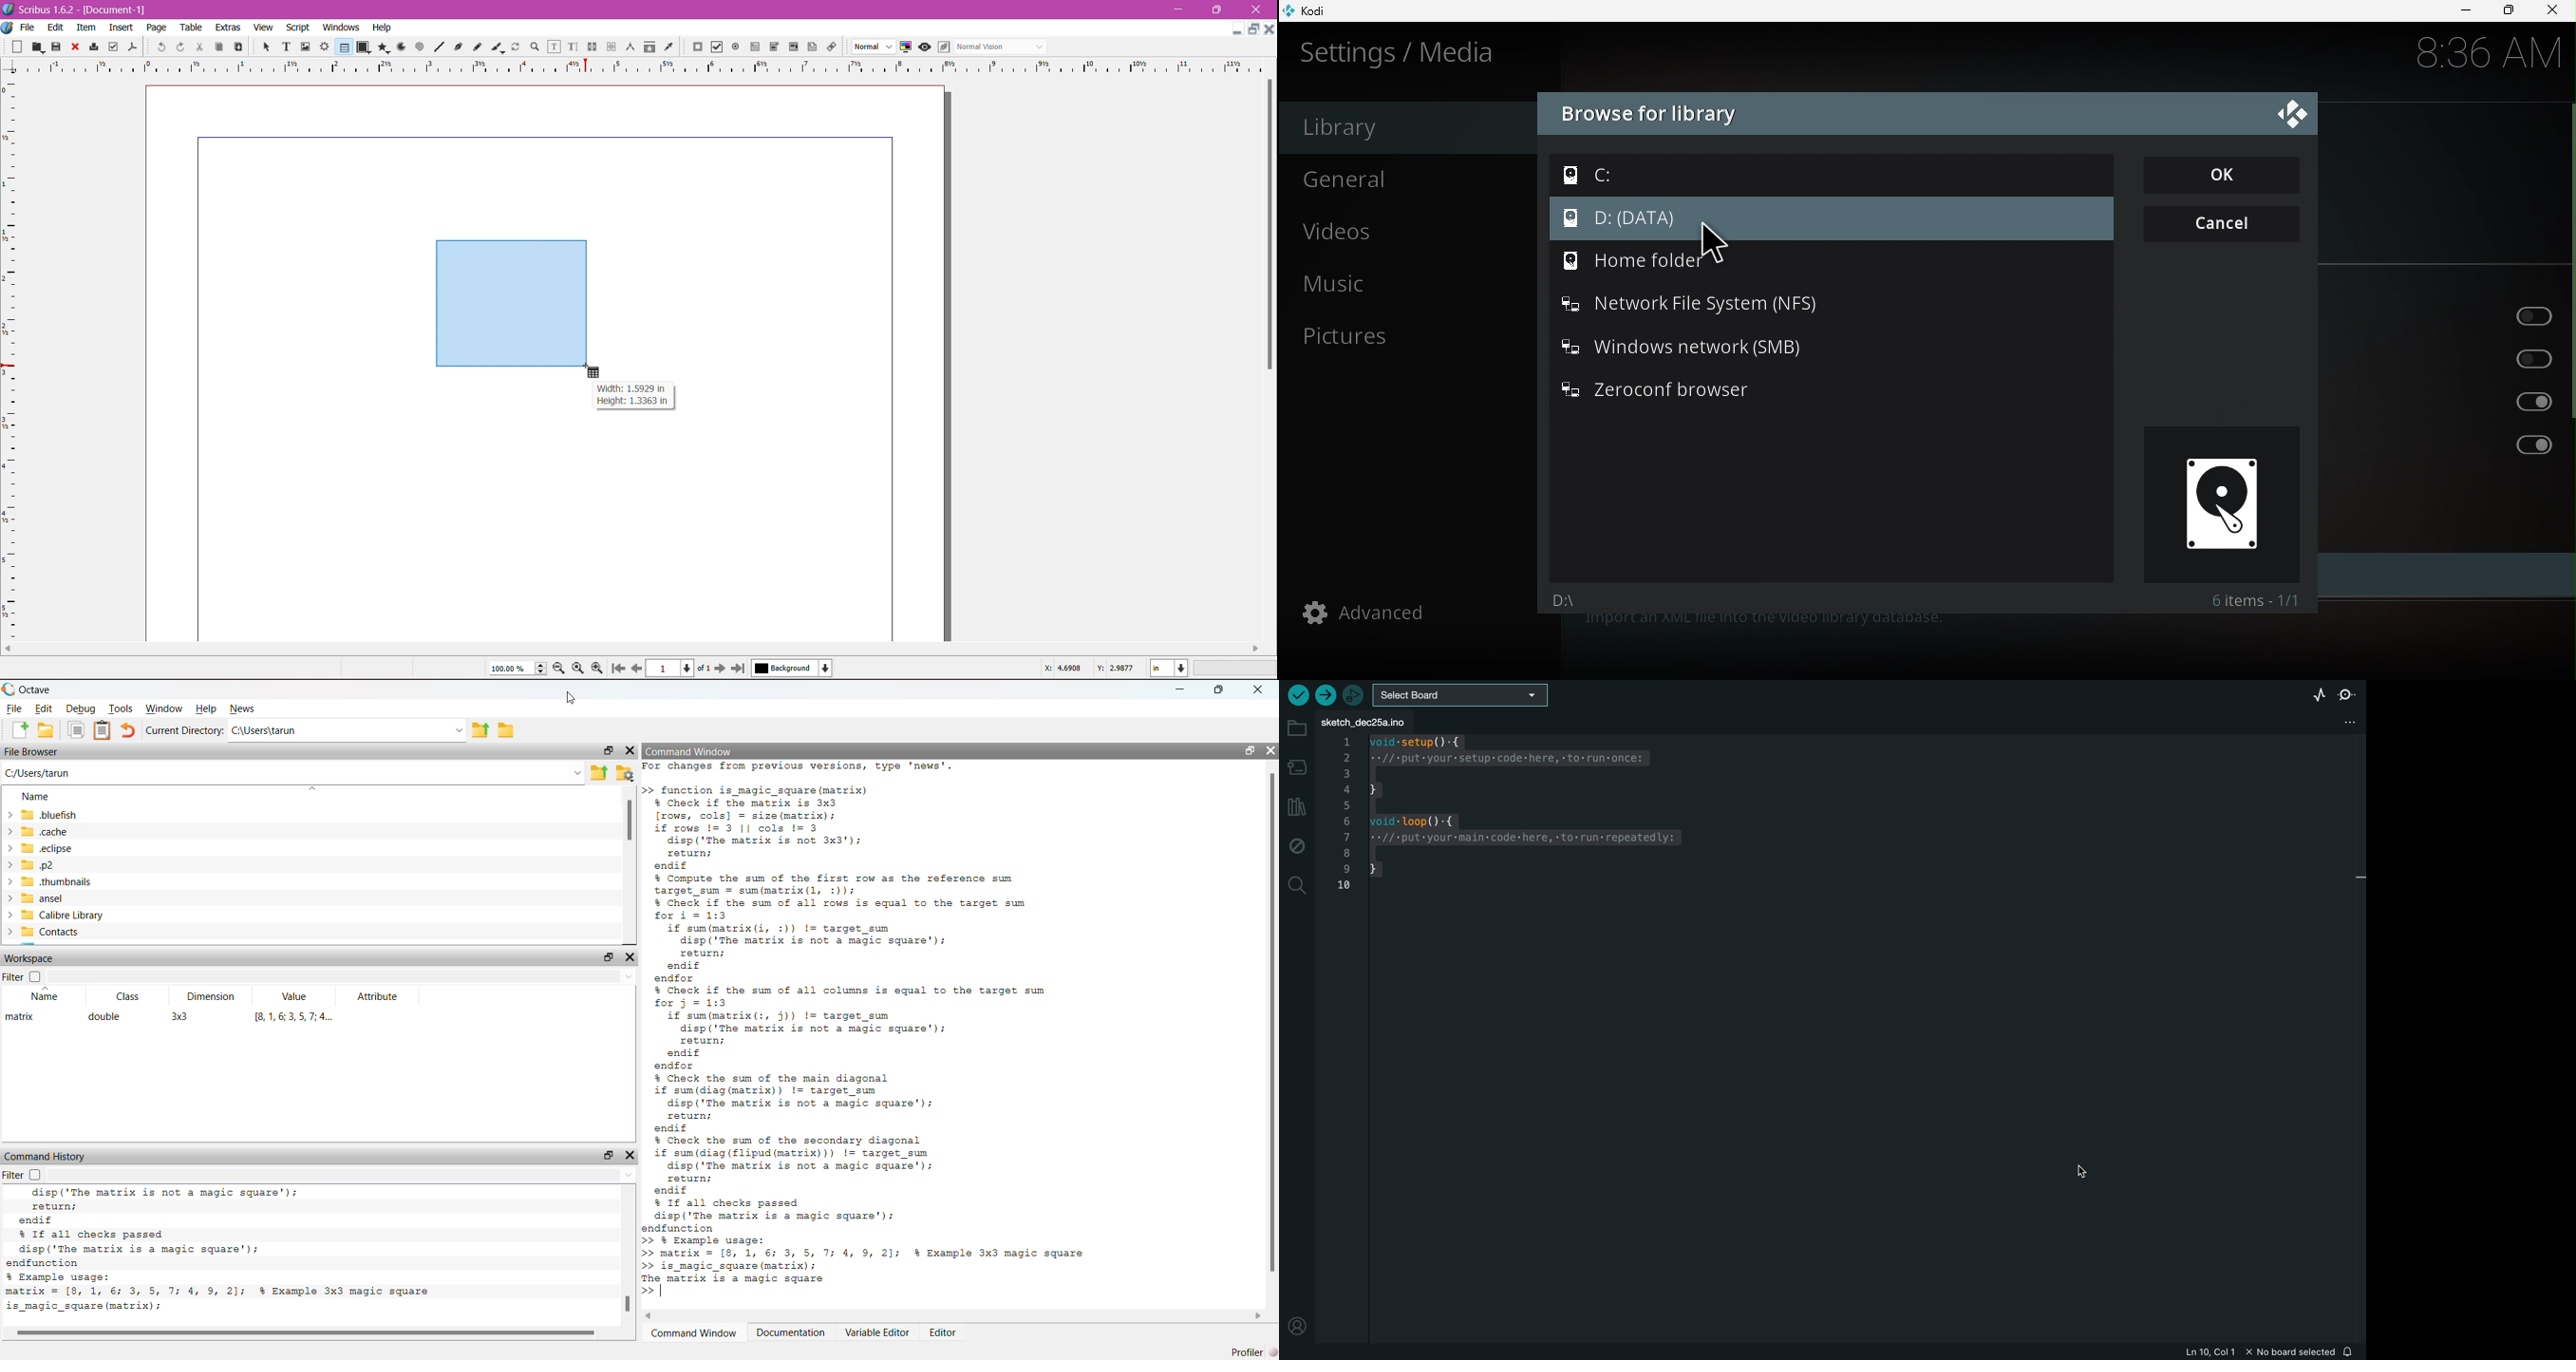 This screenshot has width=2576, height=1372. Describe the element at coordinates (477, 47) in the screenshot. I see `Freehand Line` at that location.